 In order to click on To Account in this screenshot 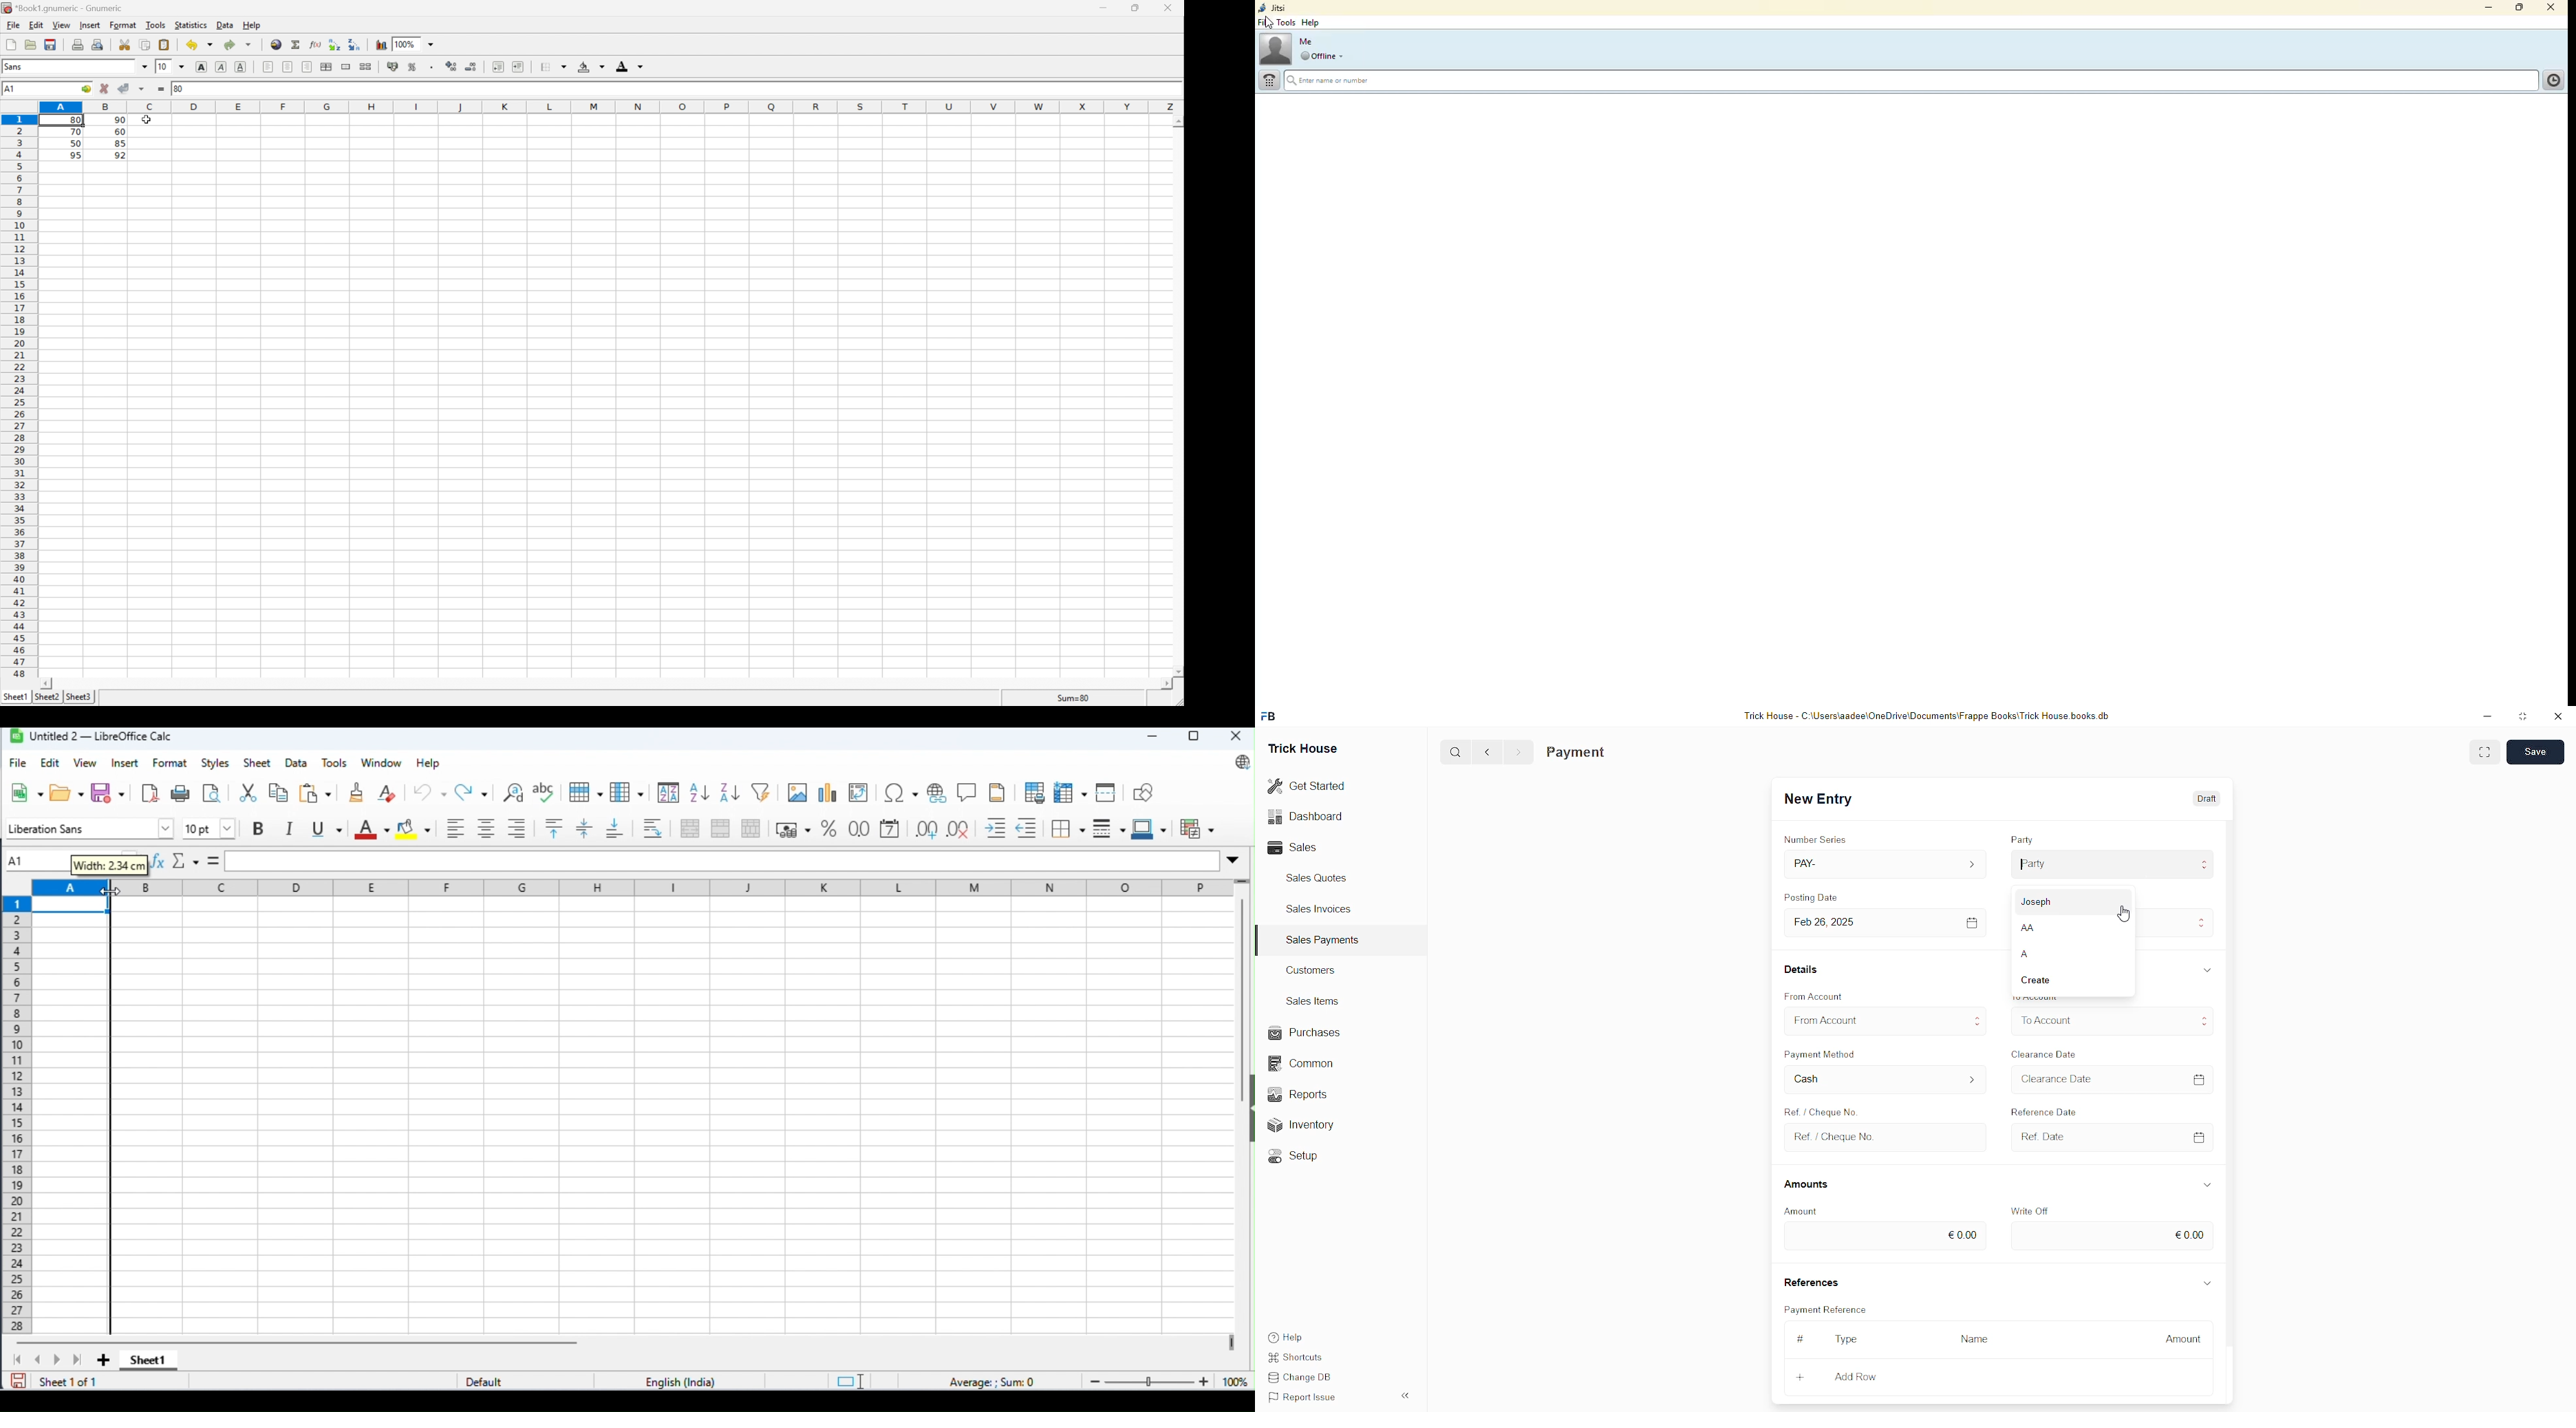, I will do `click(2112, 1020)`.